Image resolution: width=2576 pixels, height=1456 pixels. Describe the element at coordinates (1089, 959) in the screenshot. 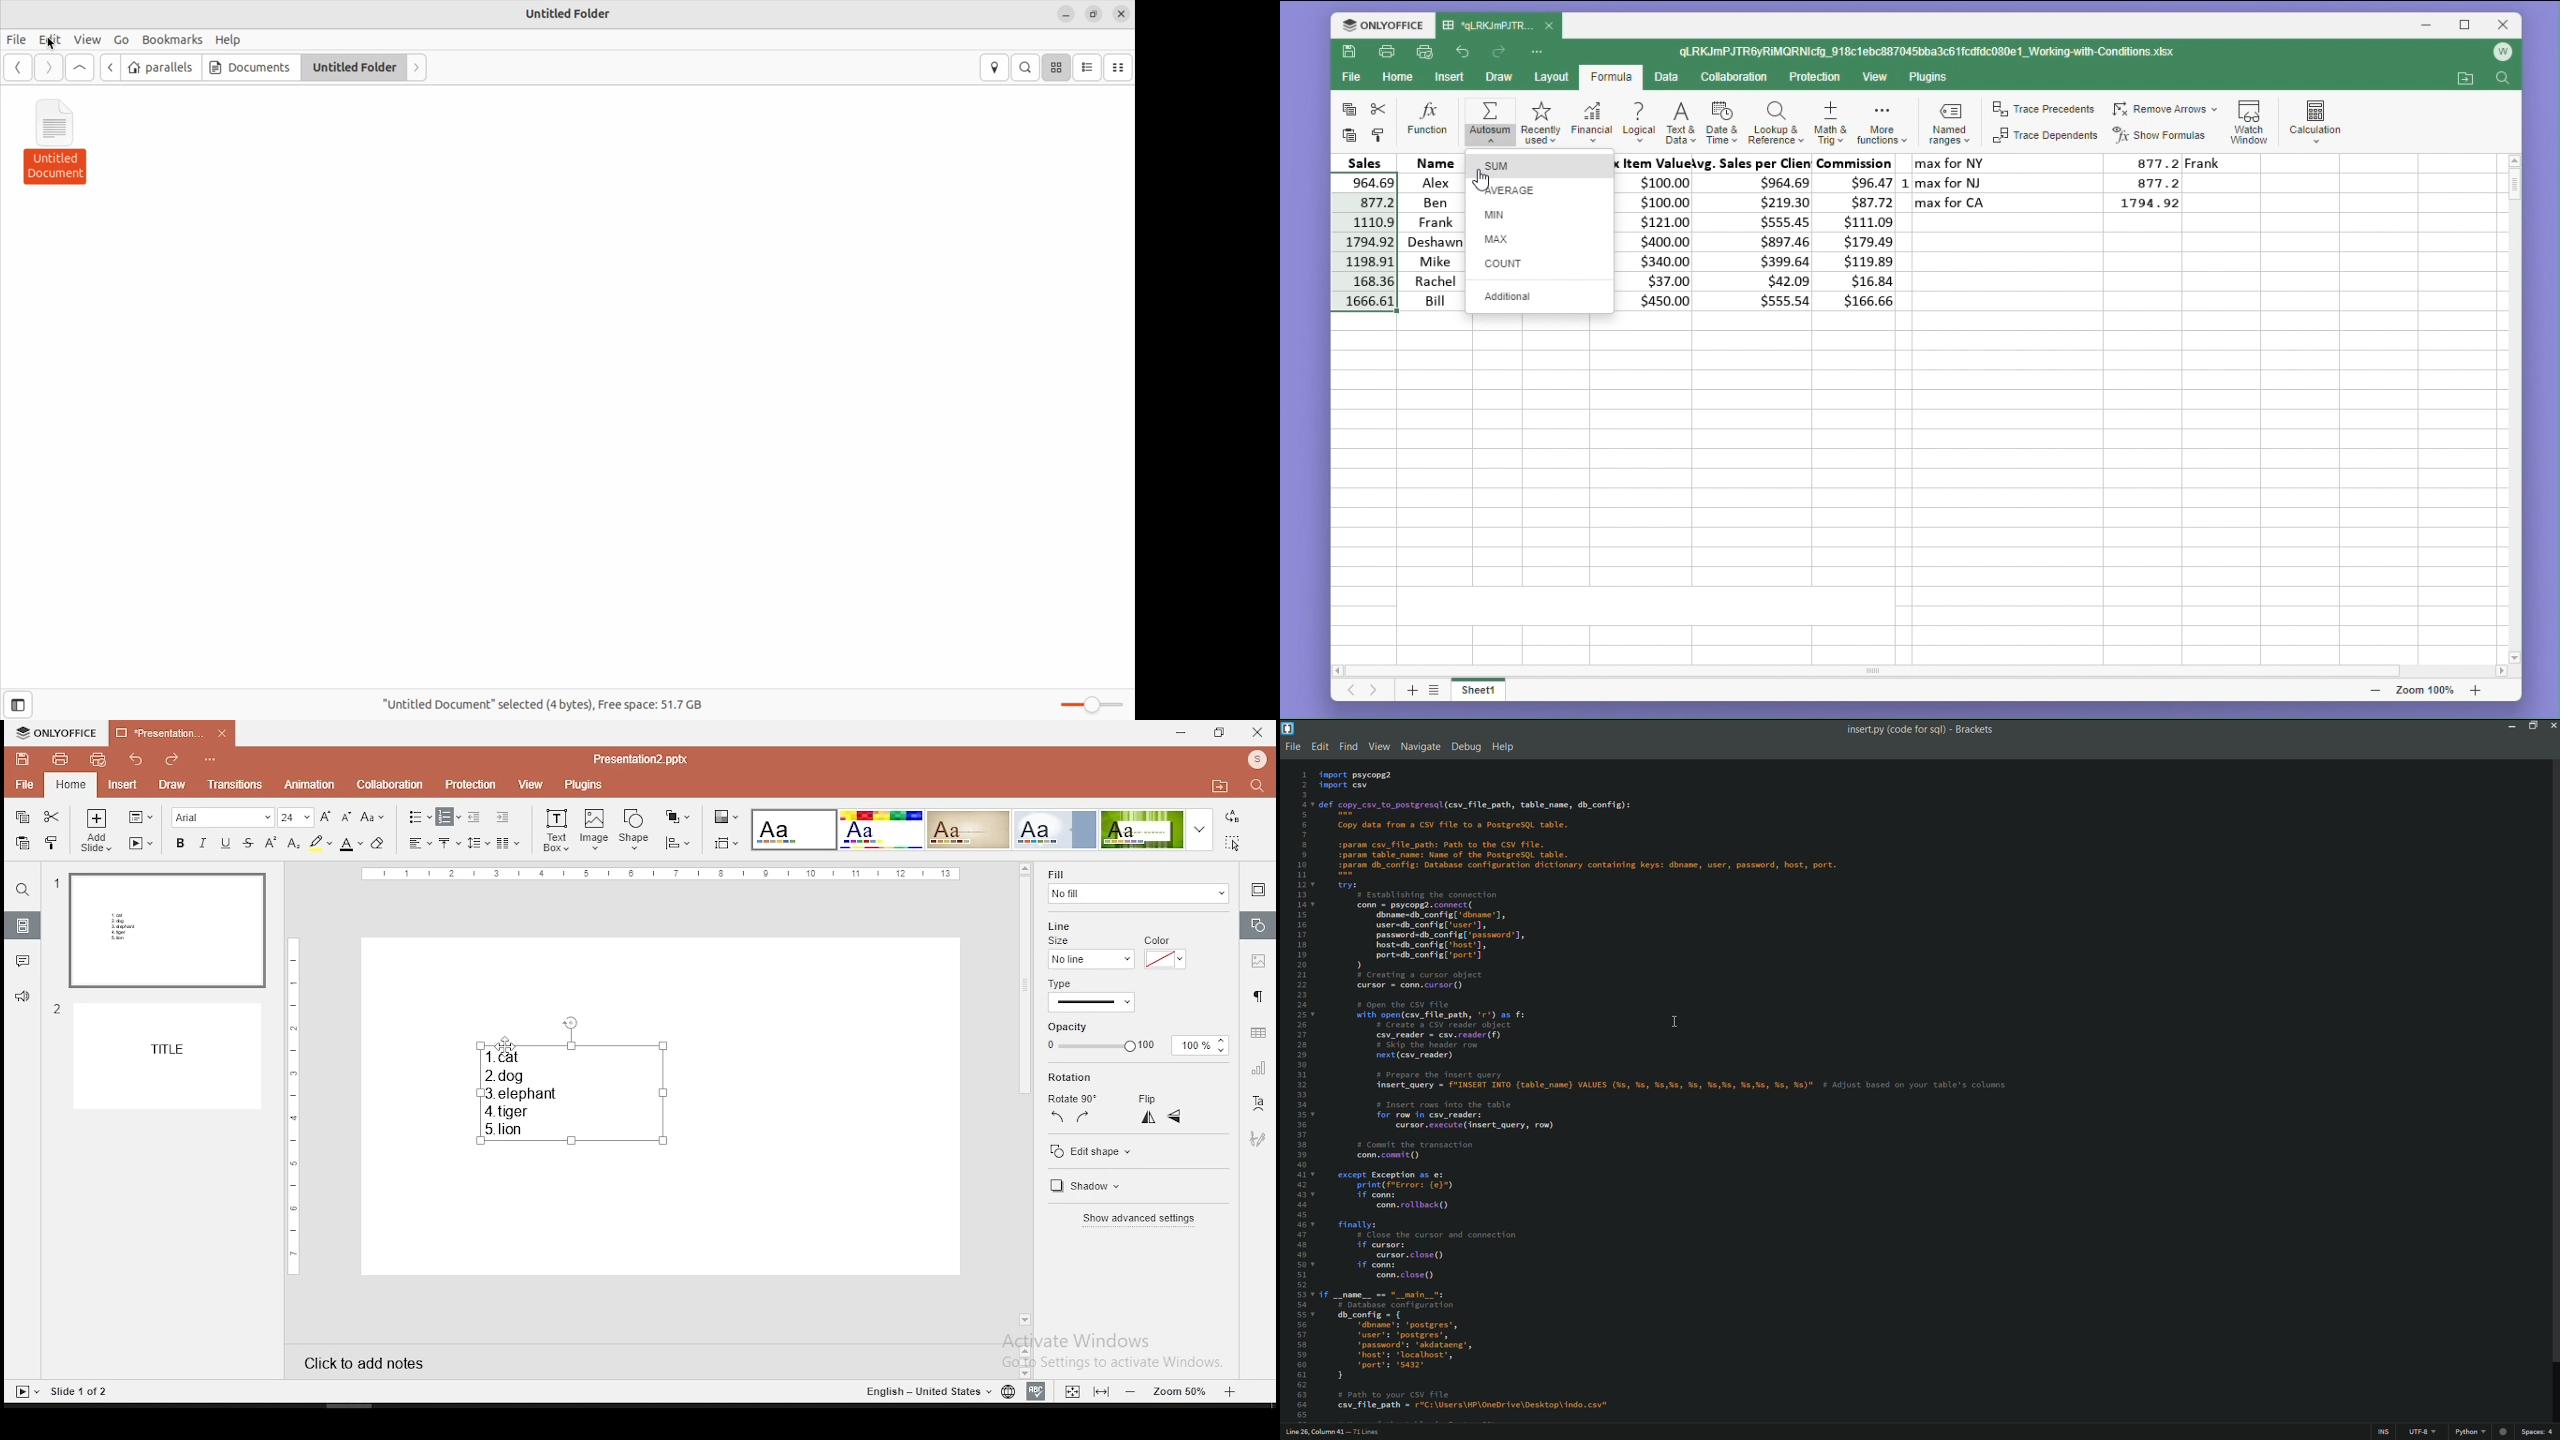

I see `line size` at that location.